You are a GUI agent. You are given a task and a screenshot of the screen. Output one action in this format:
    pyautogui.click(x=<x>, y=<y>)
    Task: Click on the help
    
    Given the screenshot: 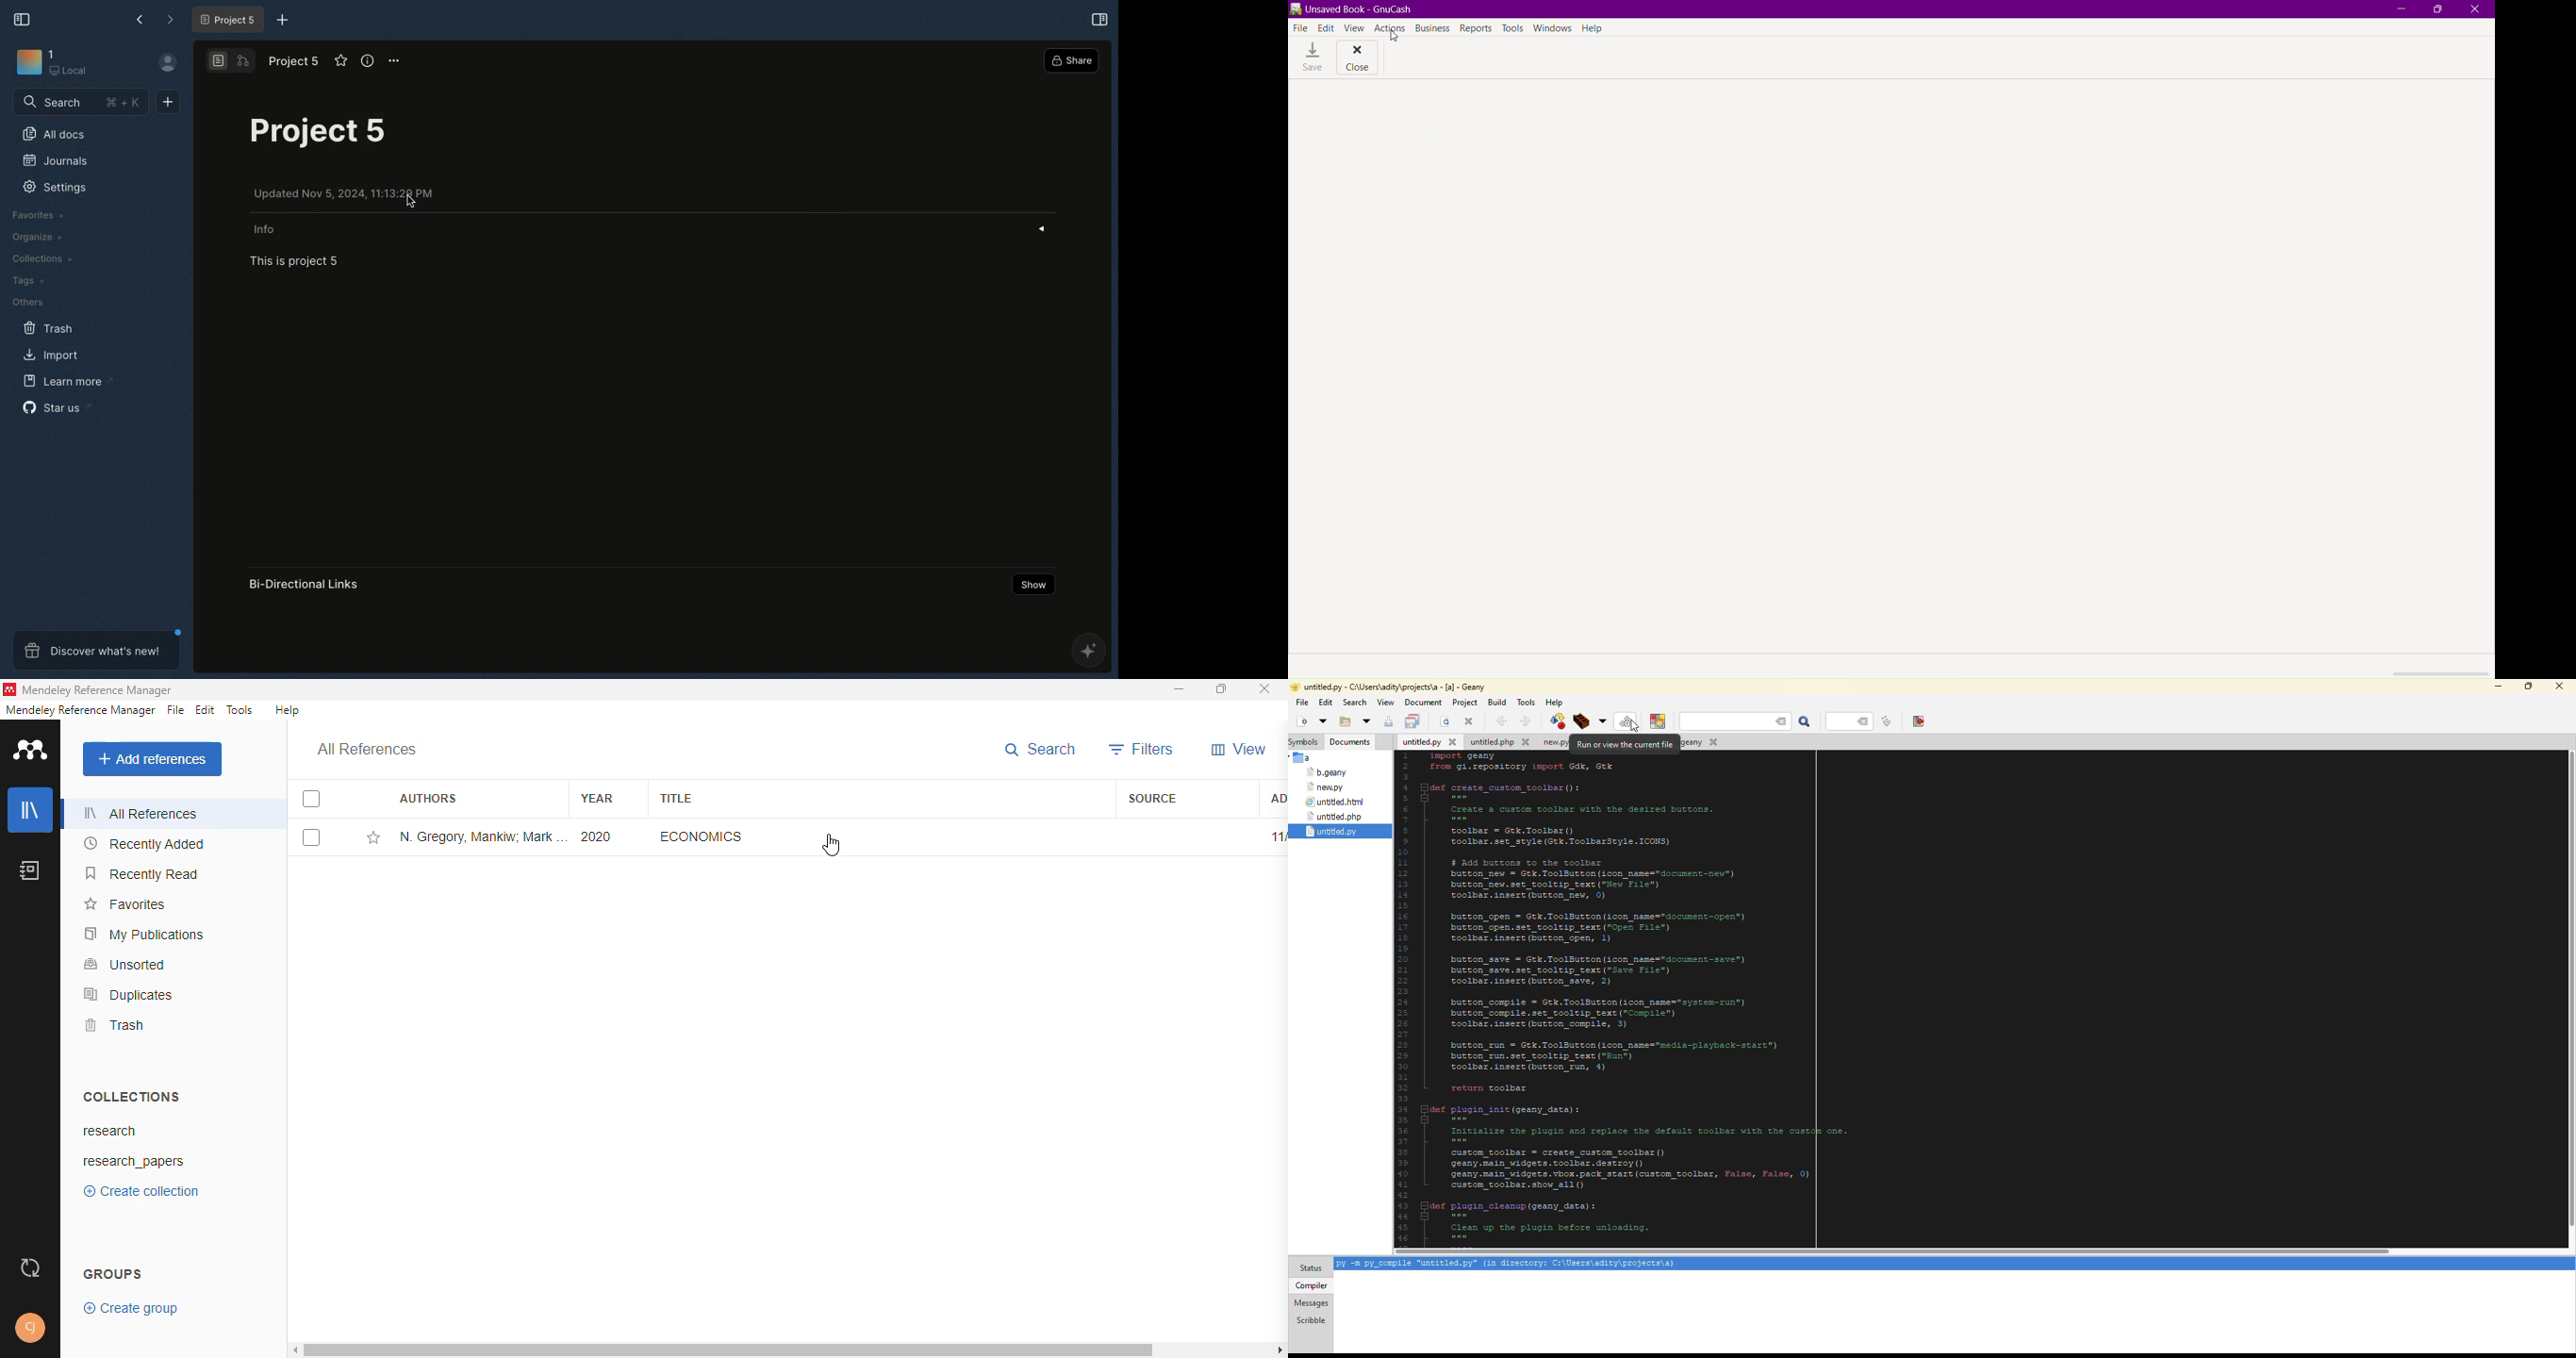 What is the action you would take?
    pyautogui.click(x=287, y=710)
    